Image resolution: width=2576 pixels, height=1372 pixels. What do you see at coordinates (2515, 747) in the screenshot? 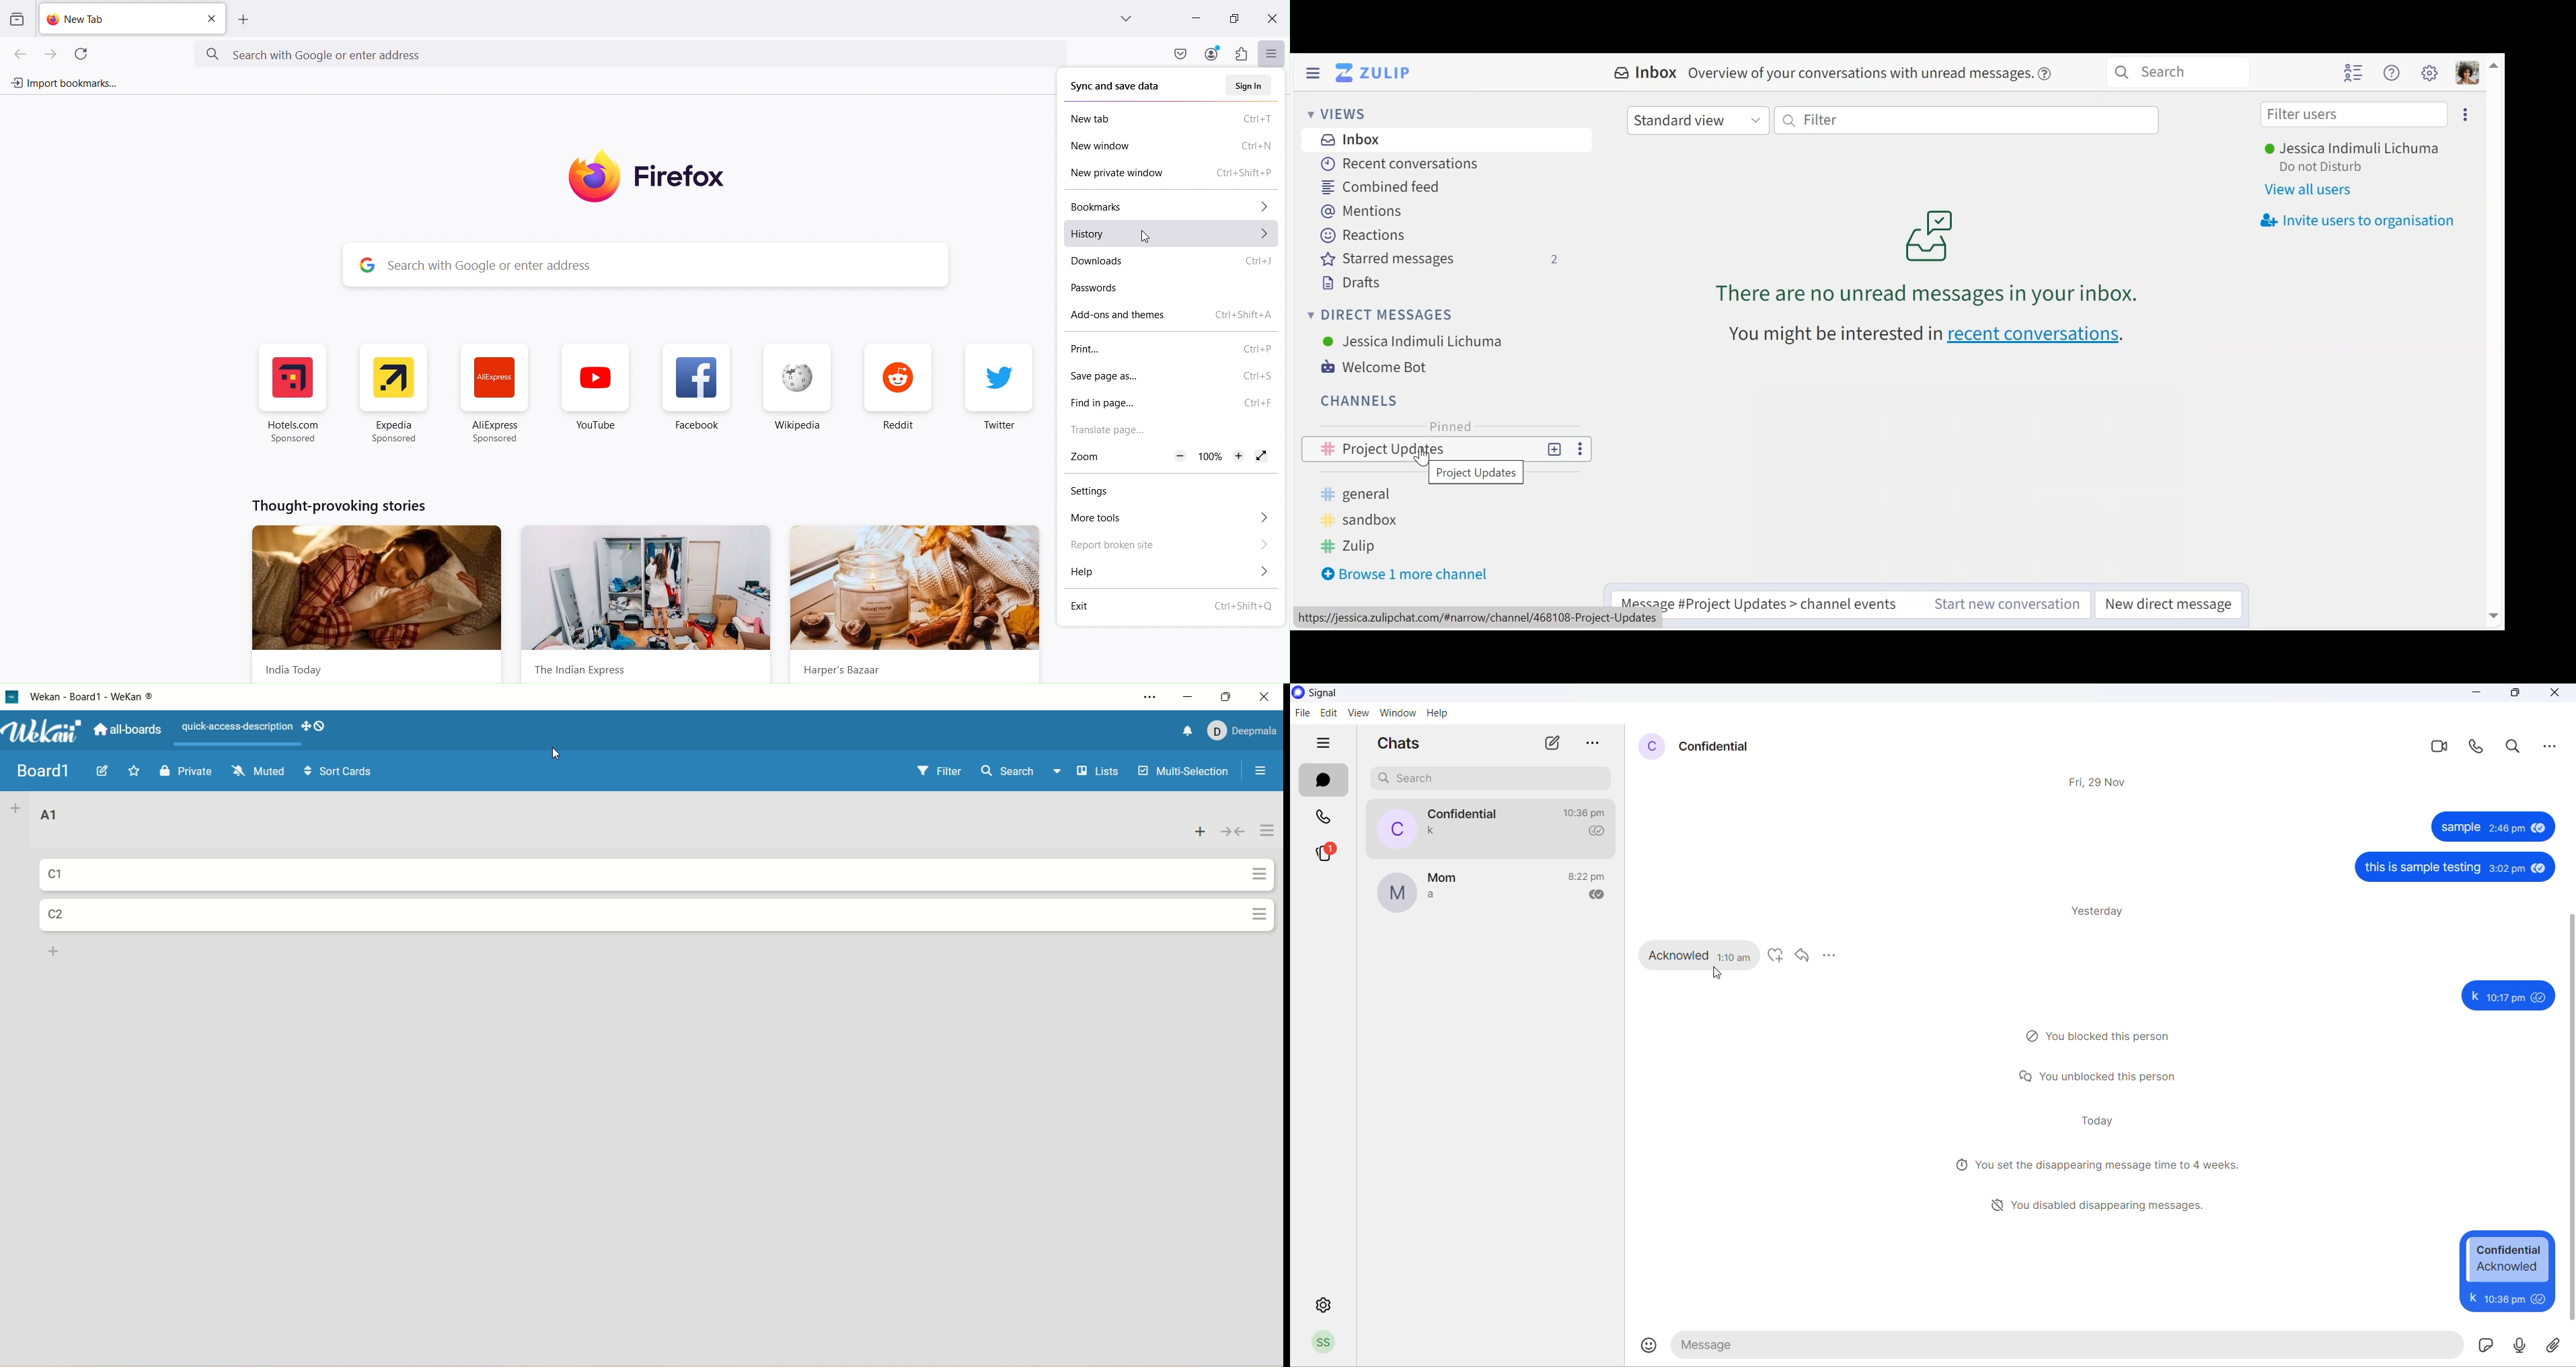
I see `search in chat` at bounding box center [2515, 747].